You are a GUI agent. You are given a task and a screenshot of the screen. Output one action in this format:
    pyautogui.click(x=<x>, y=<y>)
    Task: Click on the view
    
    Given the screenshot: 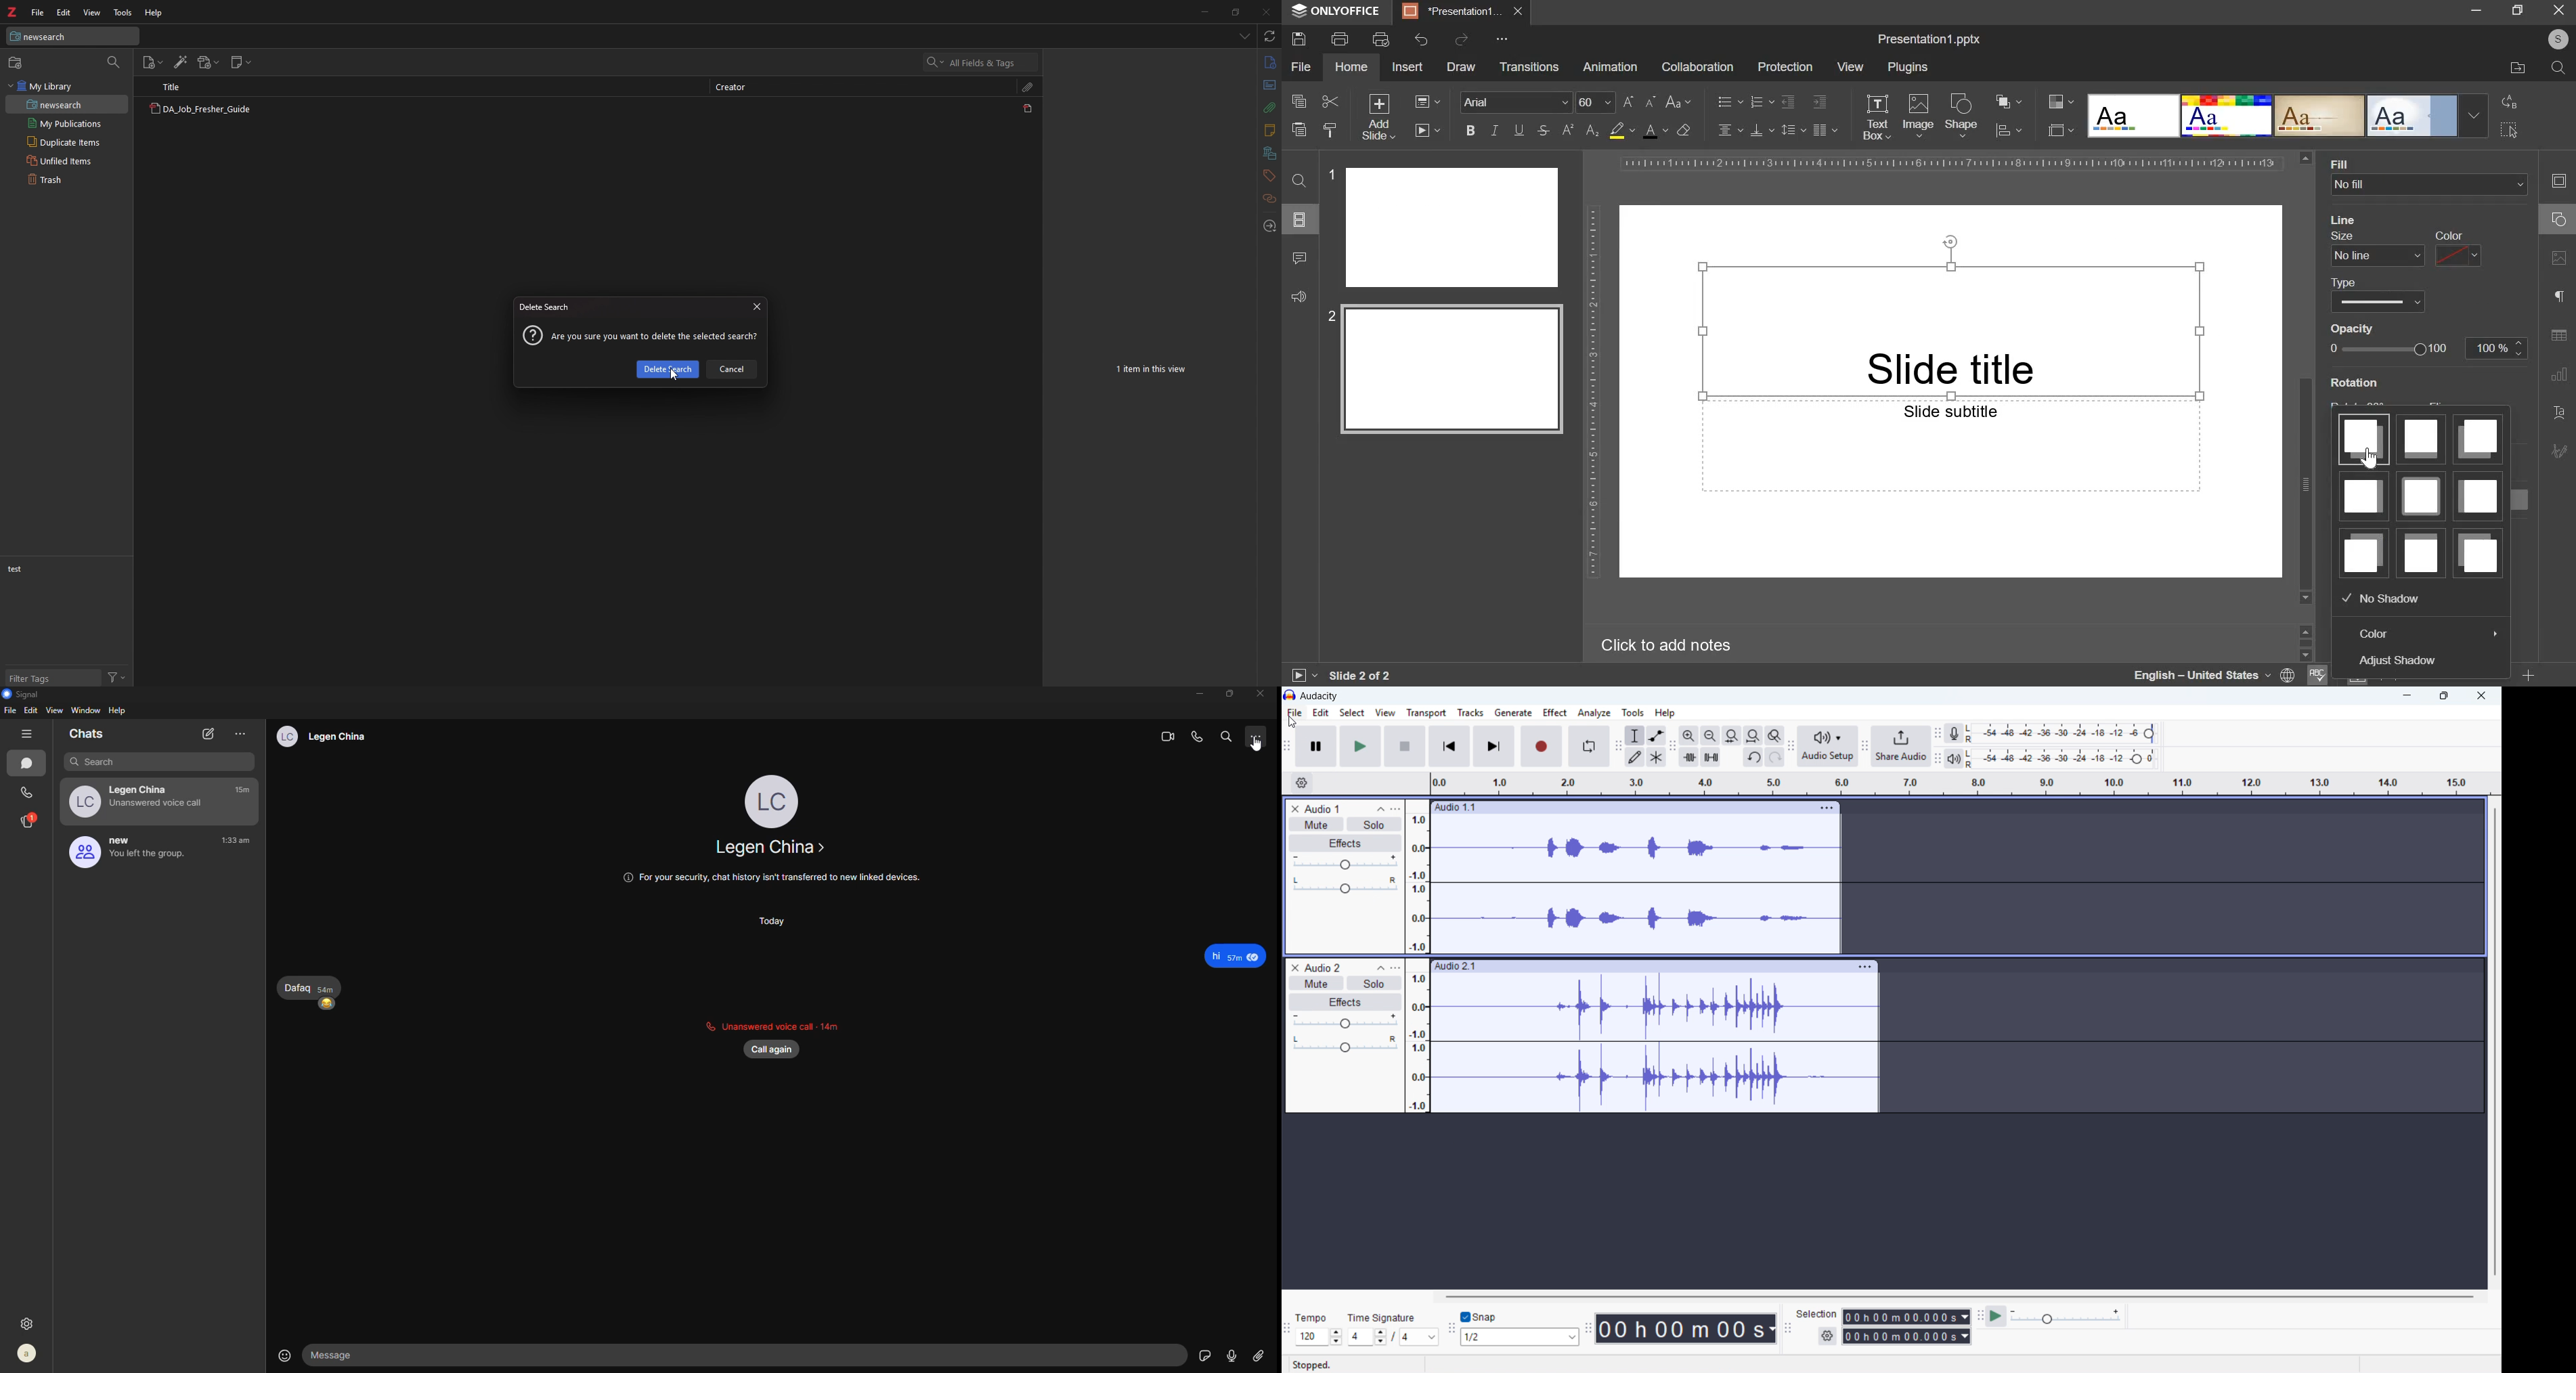 What is the action you would take?
    pyautogui.click(x=1850, y=66)
    